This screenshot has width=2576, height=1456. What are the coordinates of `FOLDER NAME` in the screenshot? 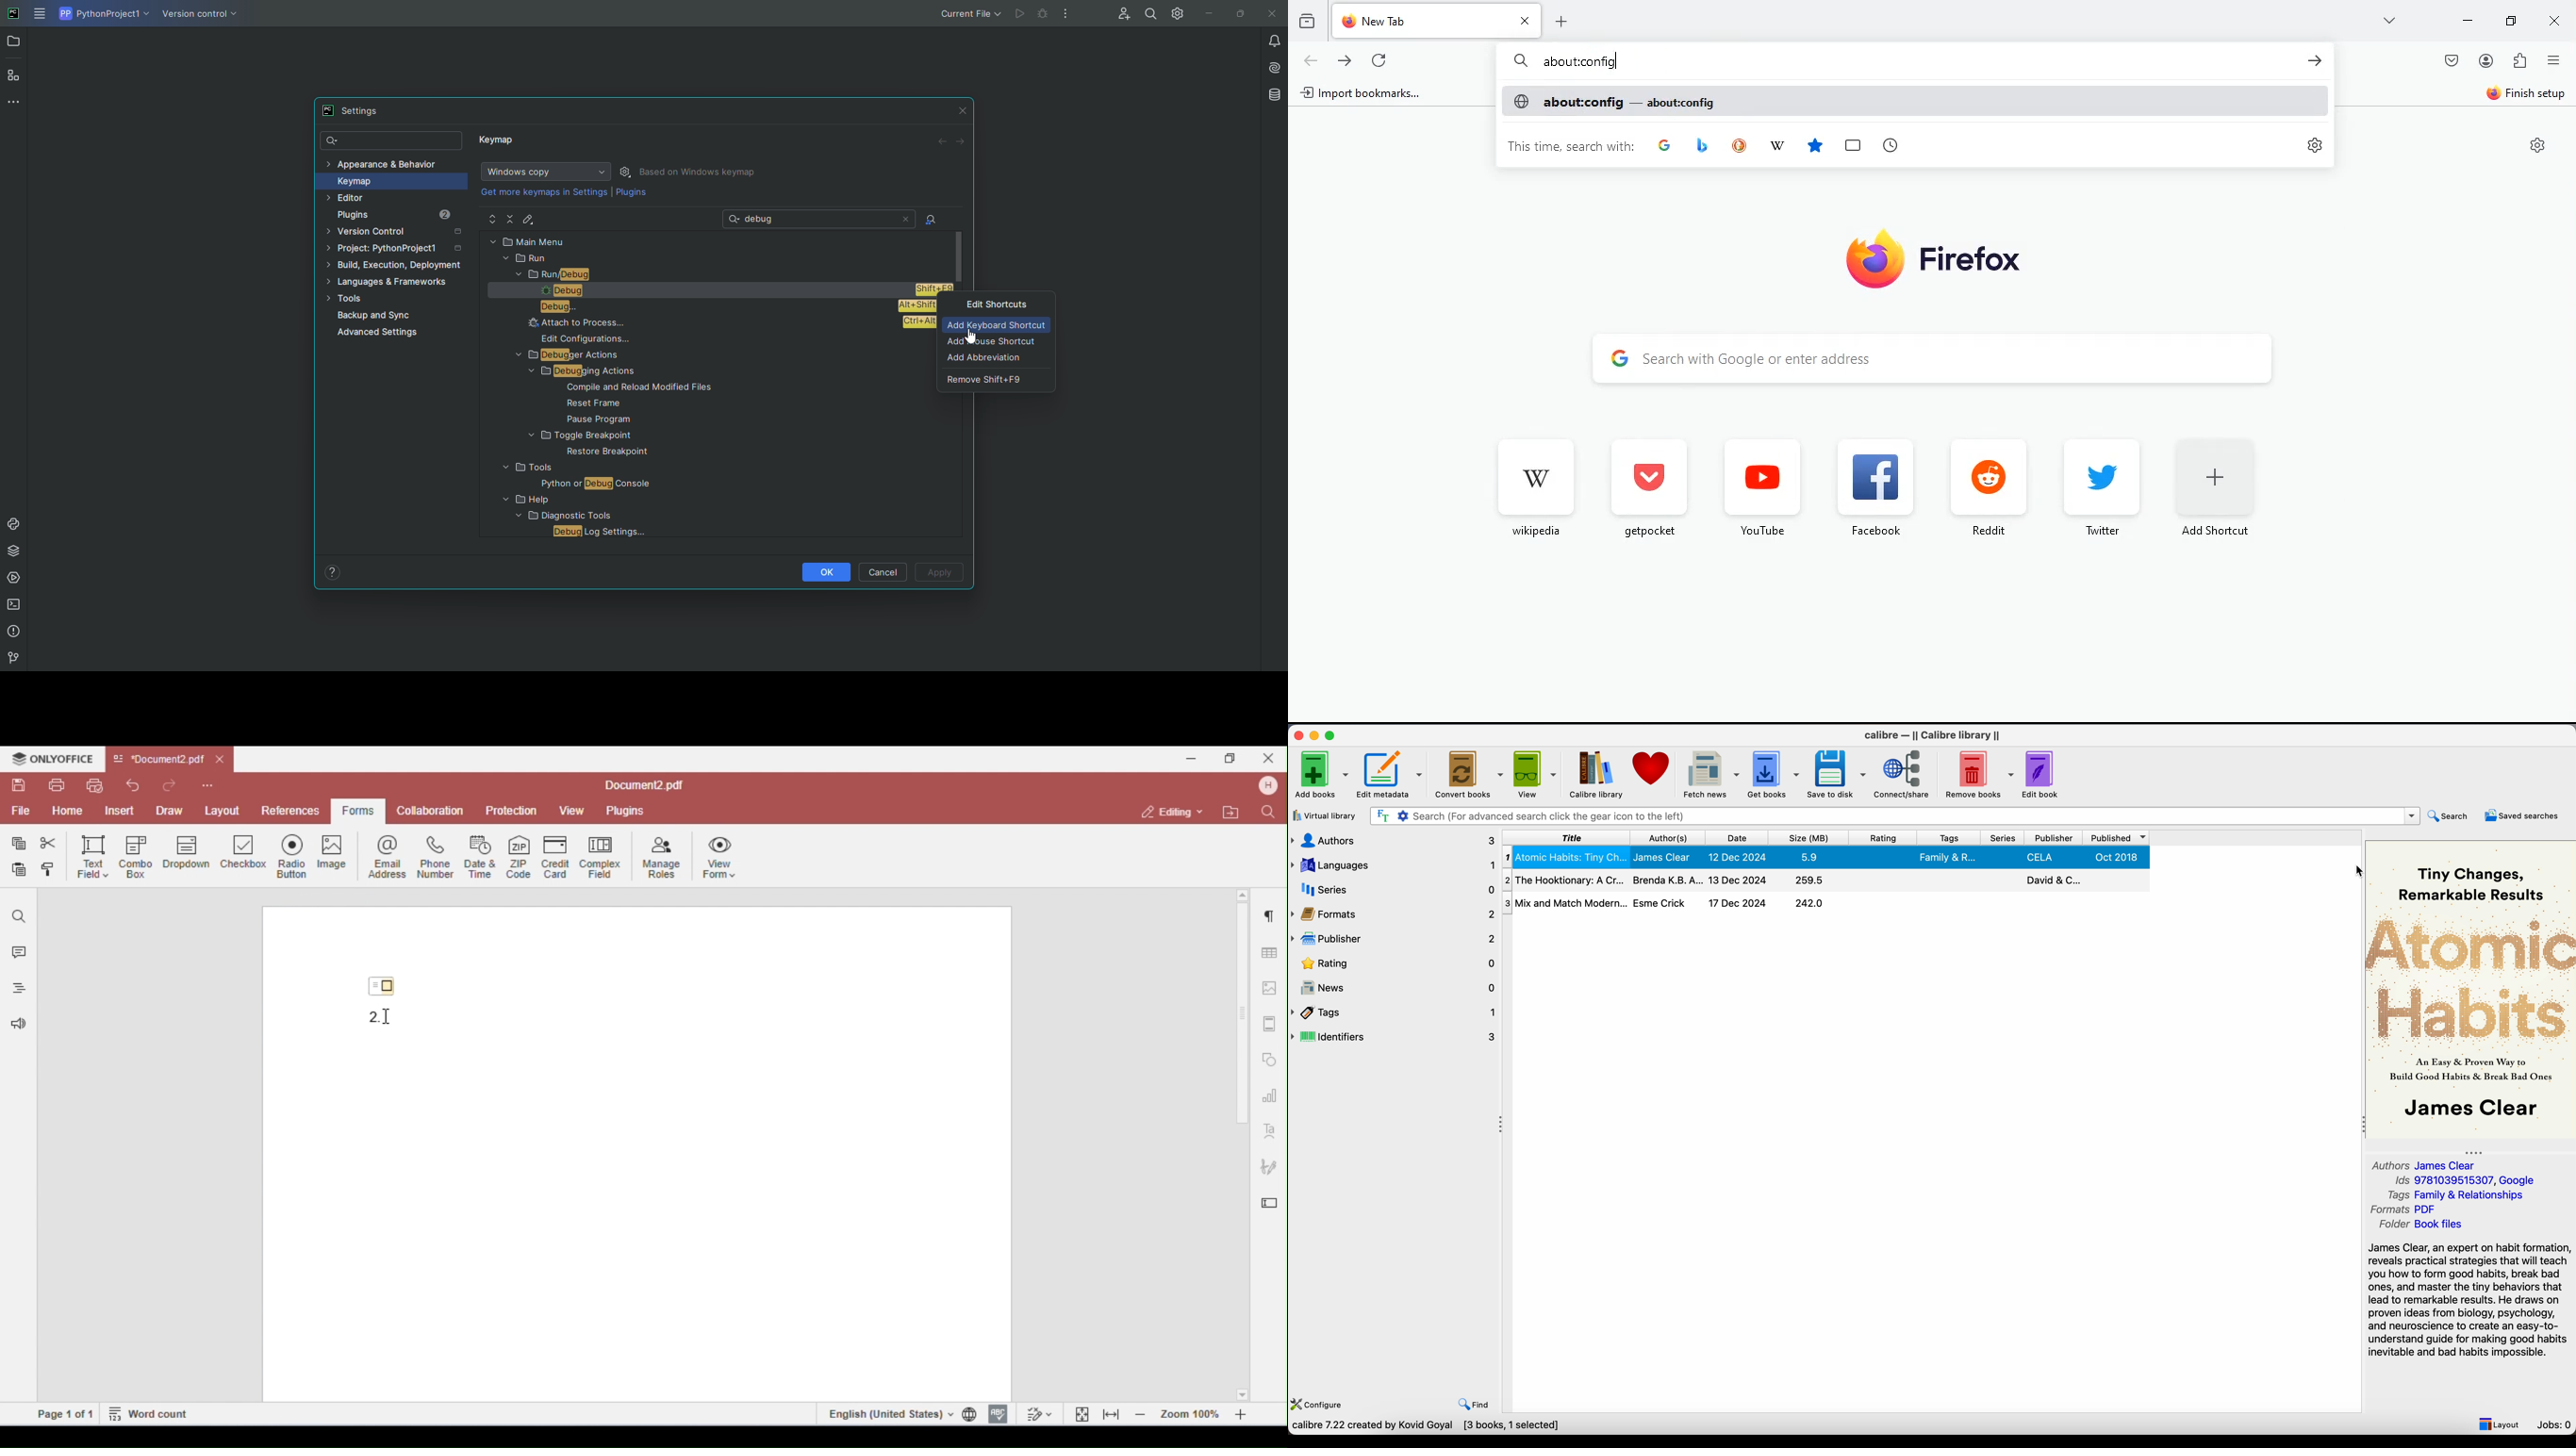 It's located at (561, 469).